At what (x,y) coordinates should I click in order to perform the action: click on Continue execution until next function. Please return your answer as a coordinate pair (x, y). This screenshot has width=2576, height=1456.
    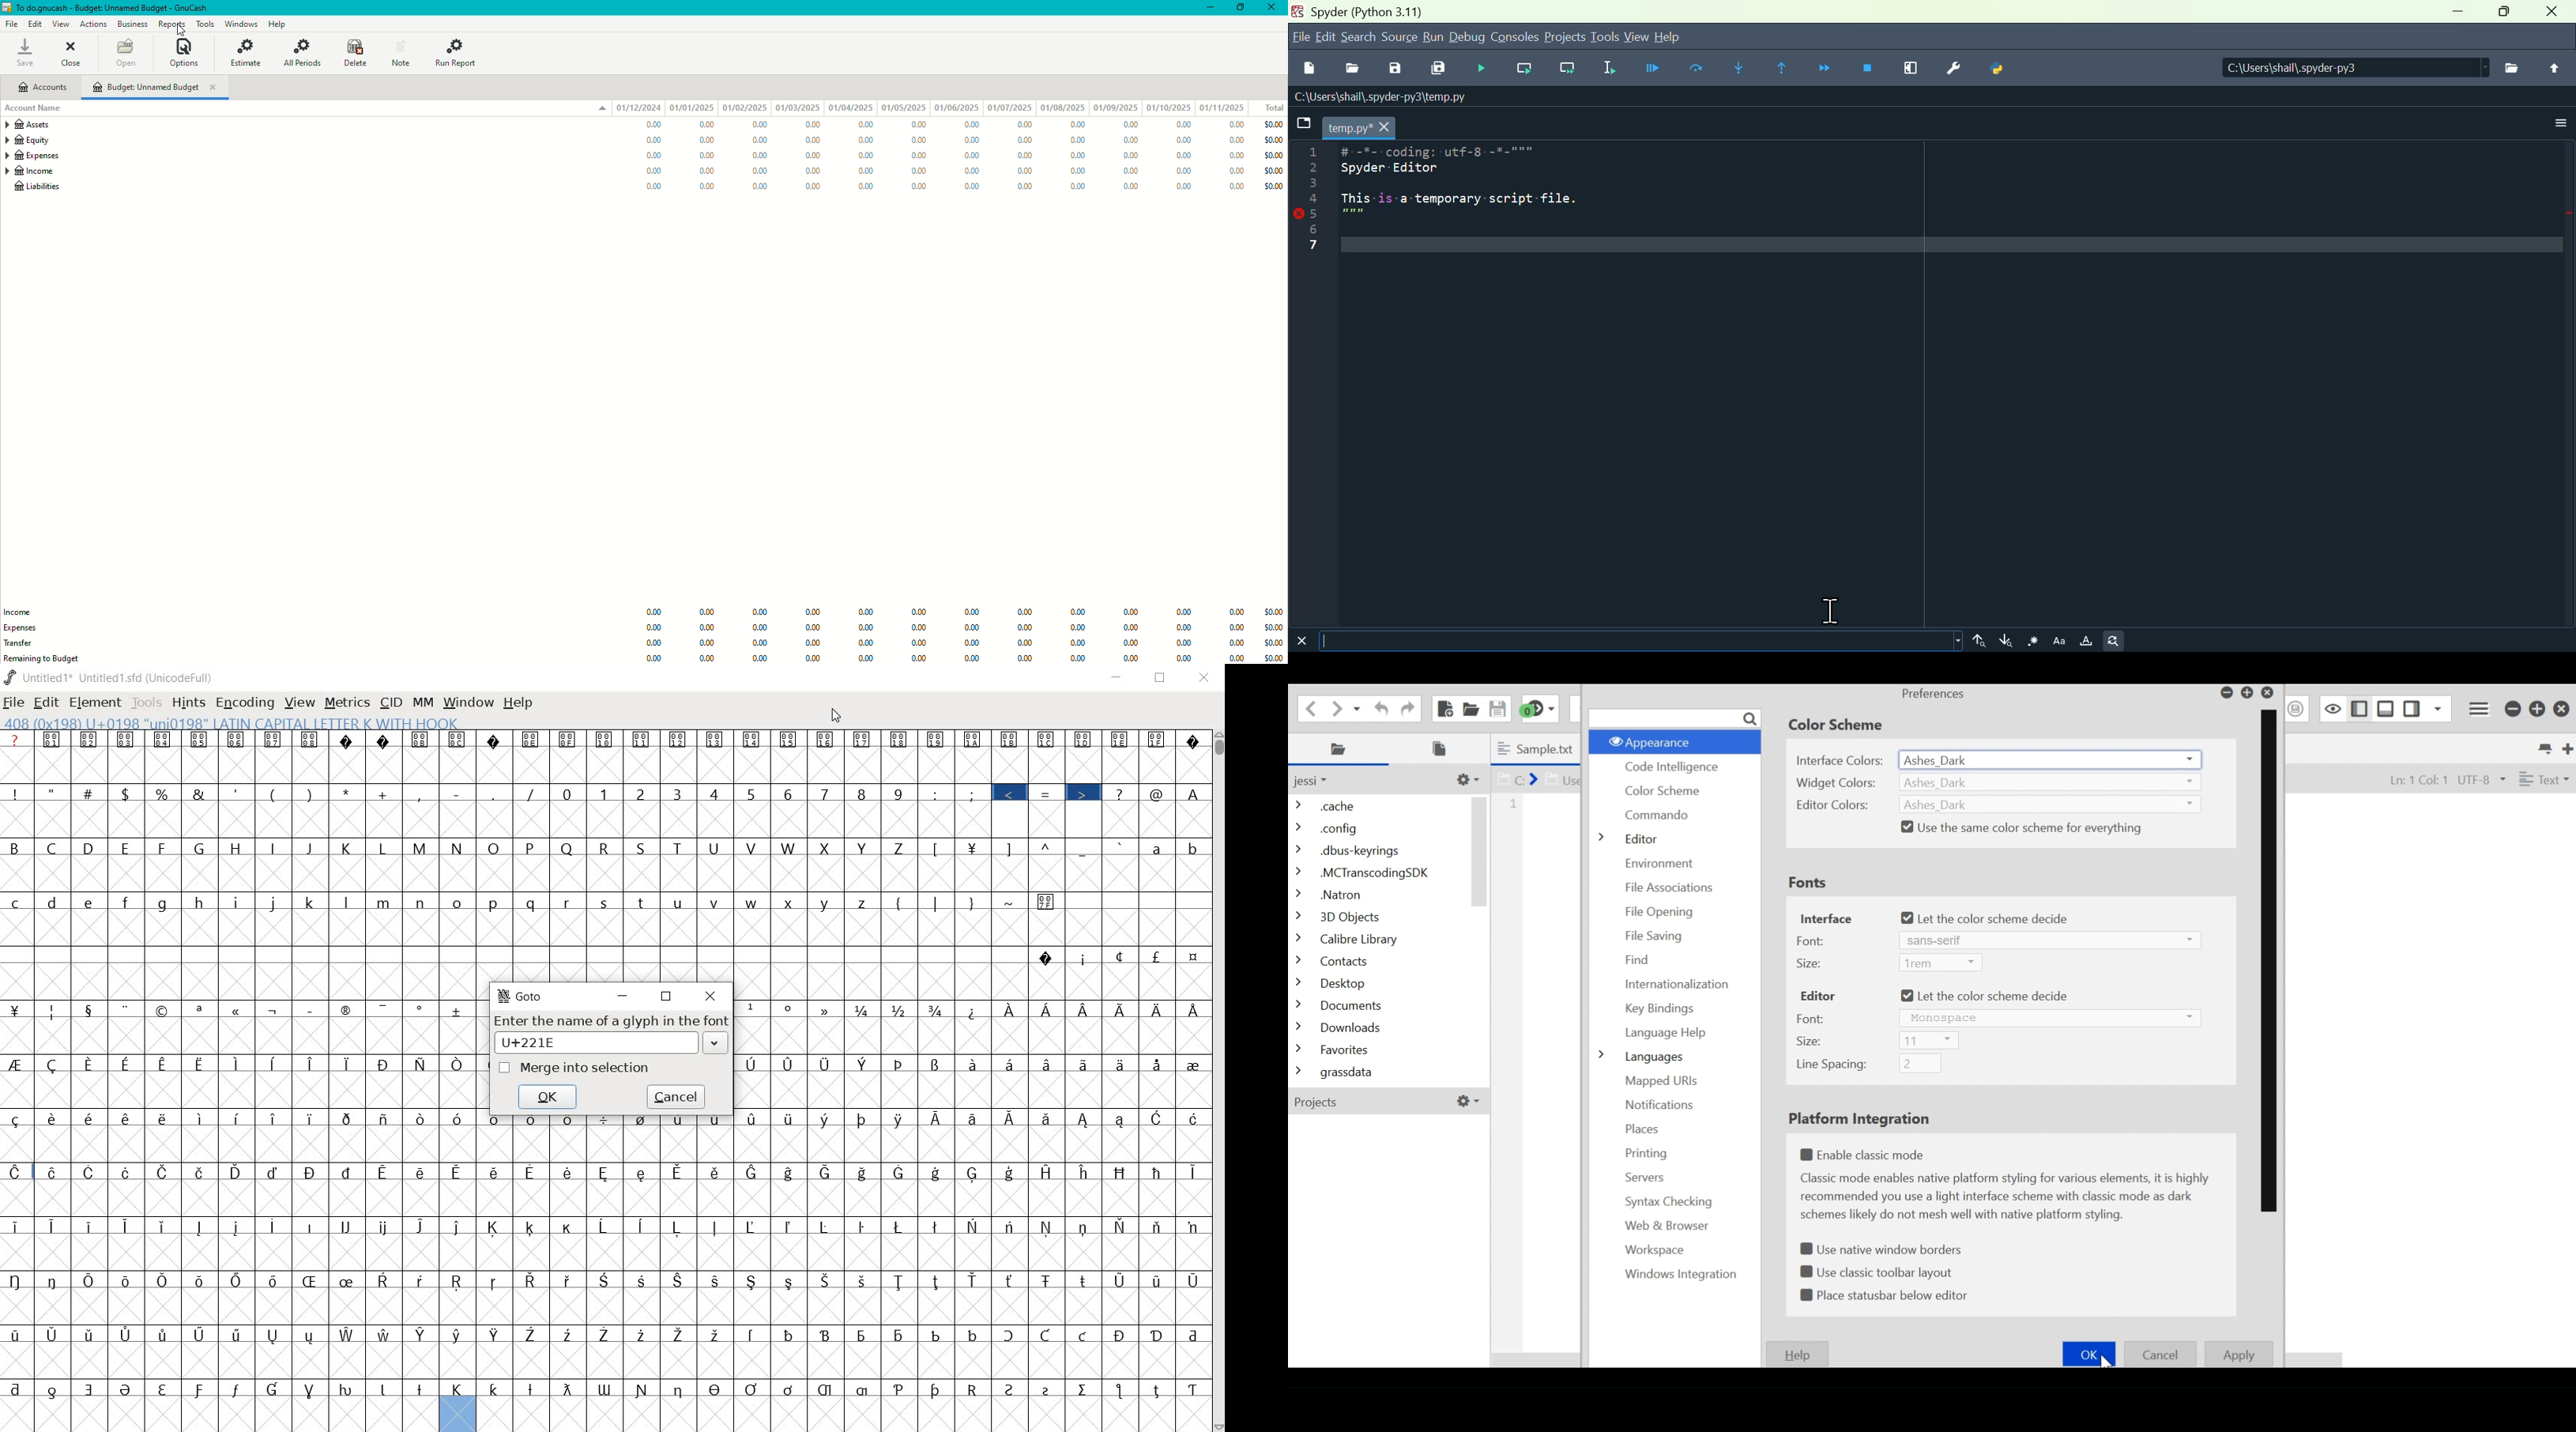
    Looking at the image, I should click on (1827, 67).